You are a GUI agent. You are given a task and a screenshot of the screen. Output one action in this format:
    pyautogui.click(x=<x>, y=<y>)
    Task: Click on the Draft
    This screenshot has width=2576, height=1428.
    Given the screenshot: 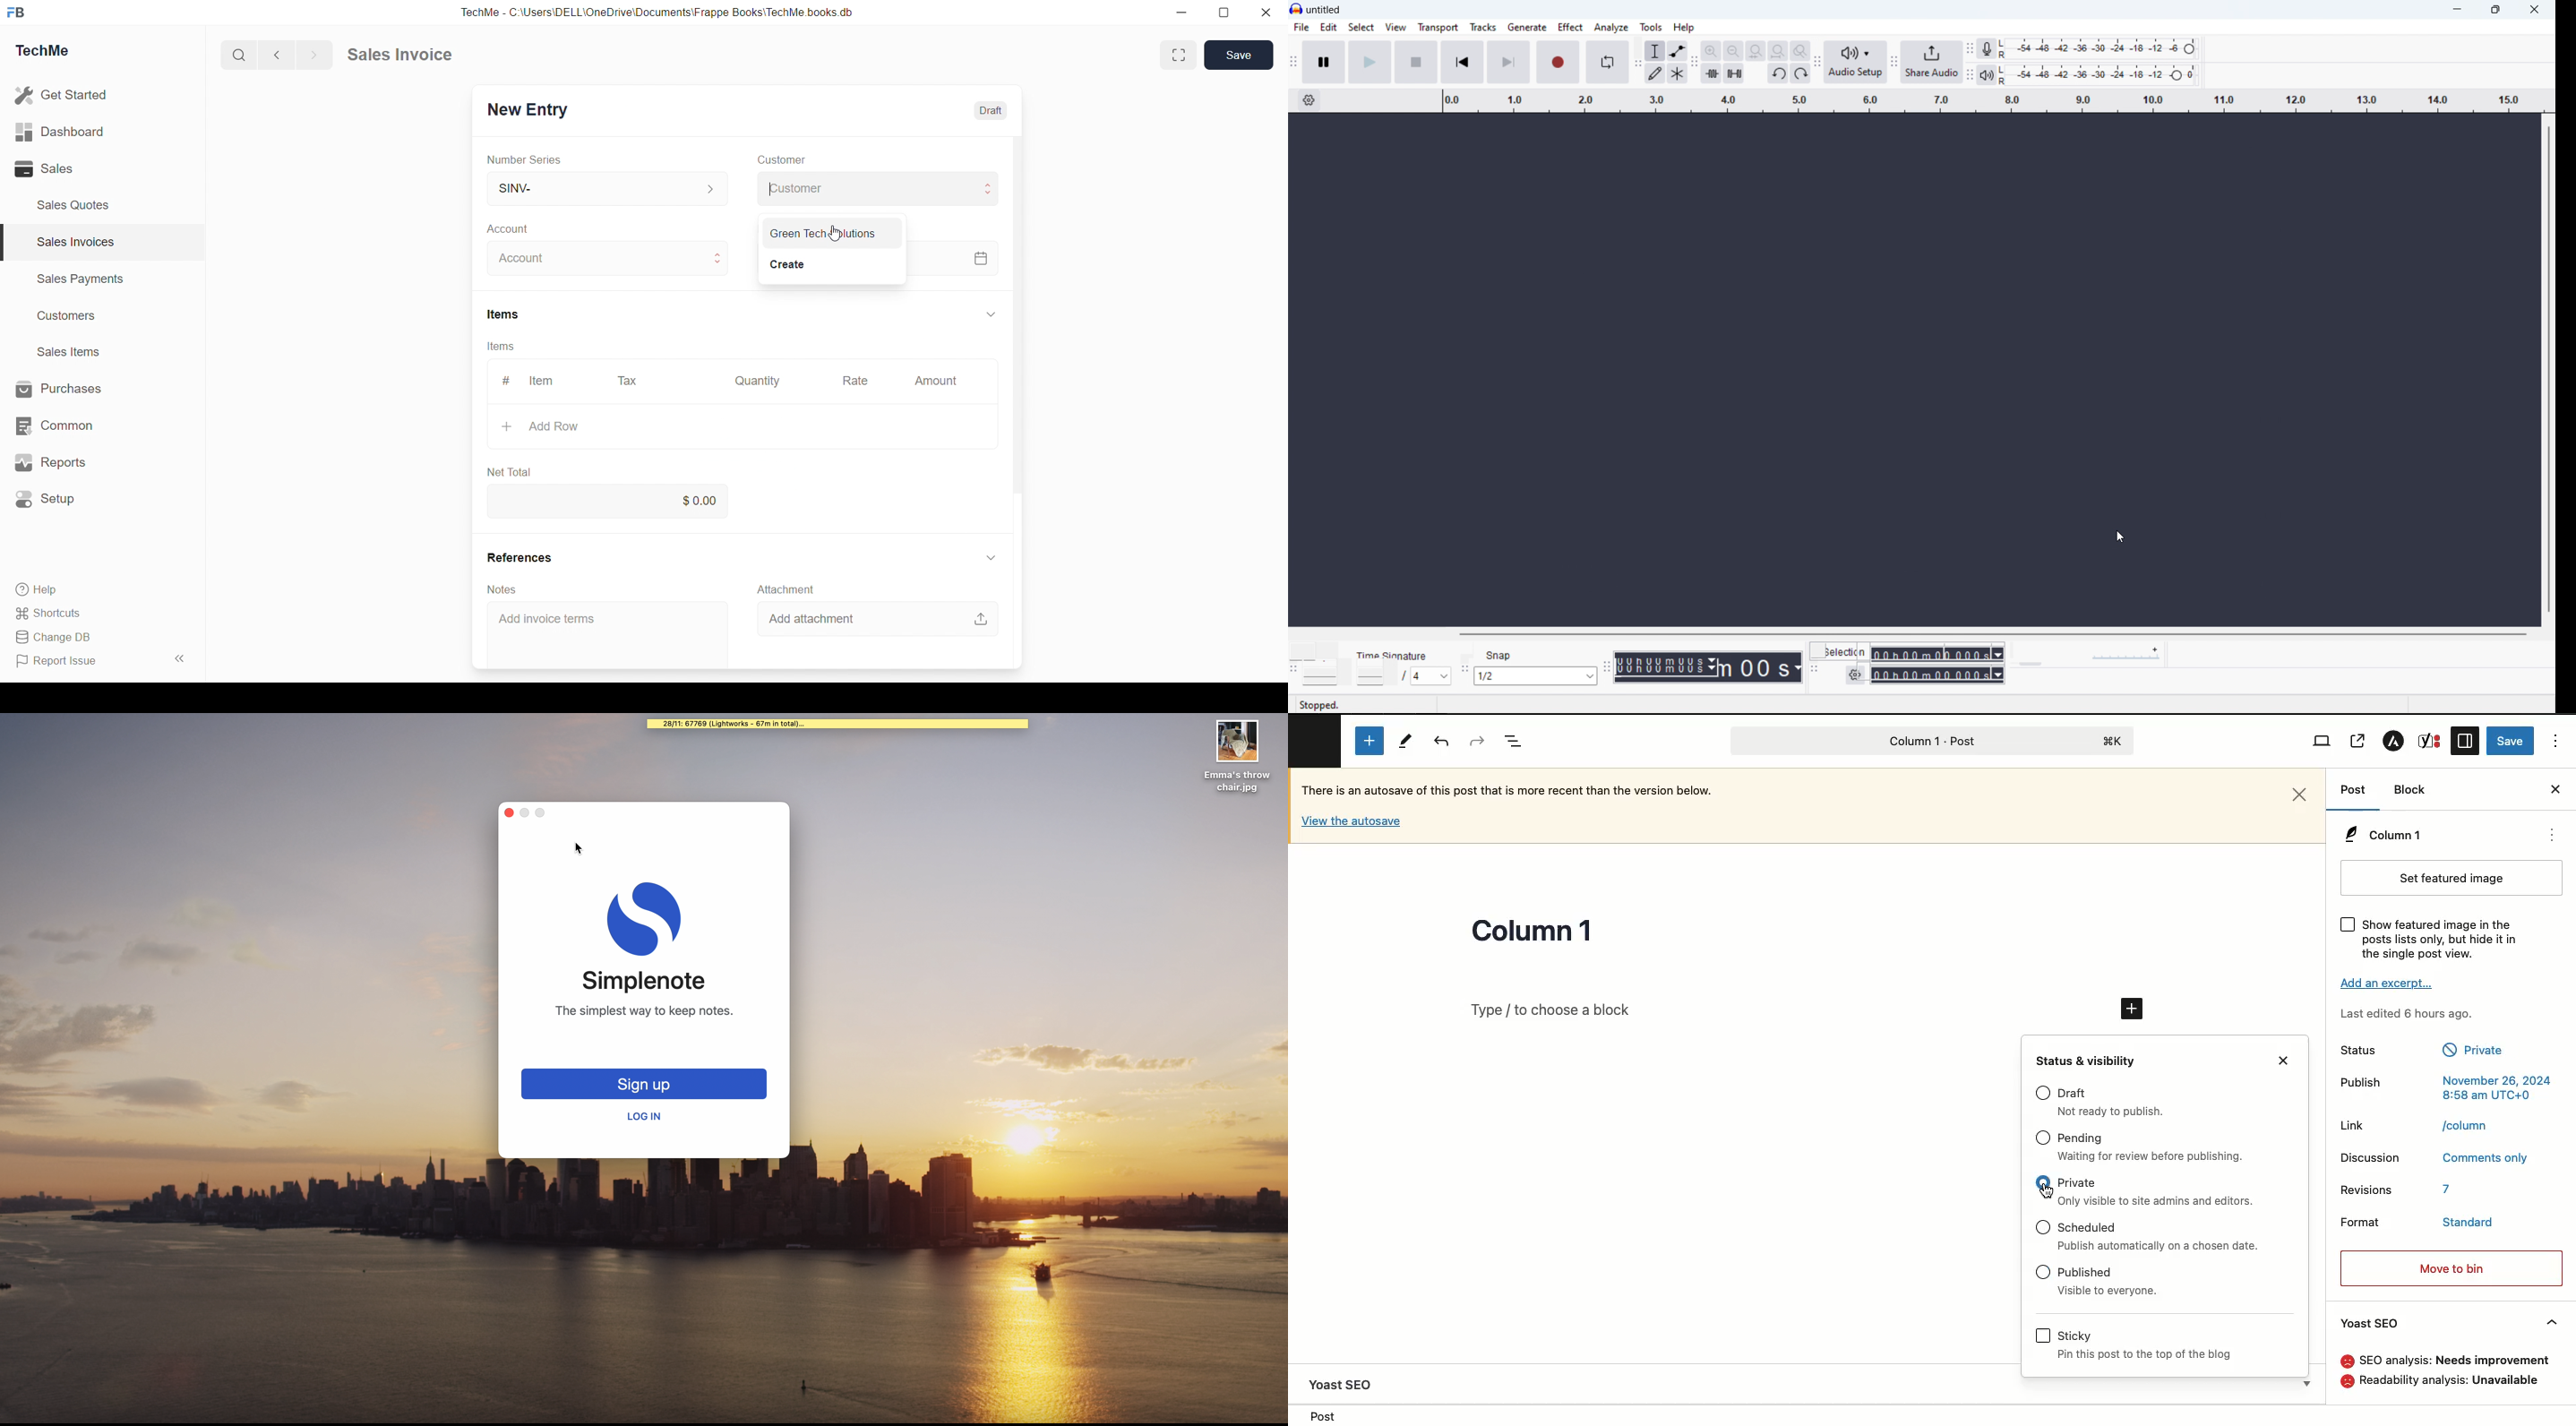 What is the action you would take?
    pyautogui.click(x=2074, y=1093)
    